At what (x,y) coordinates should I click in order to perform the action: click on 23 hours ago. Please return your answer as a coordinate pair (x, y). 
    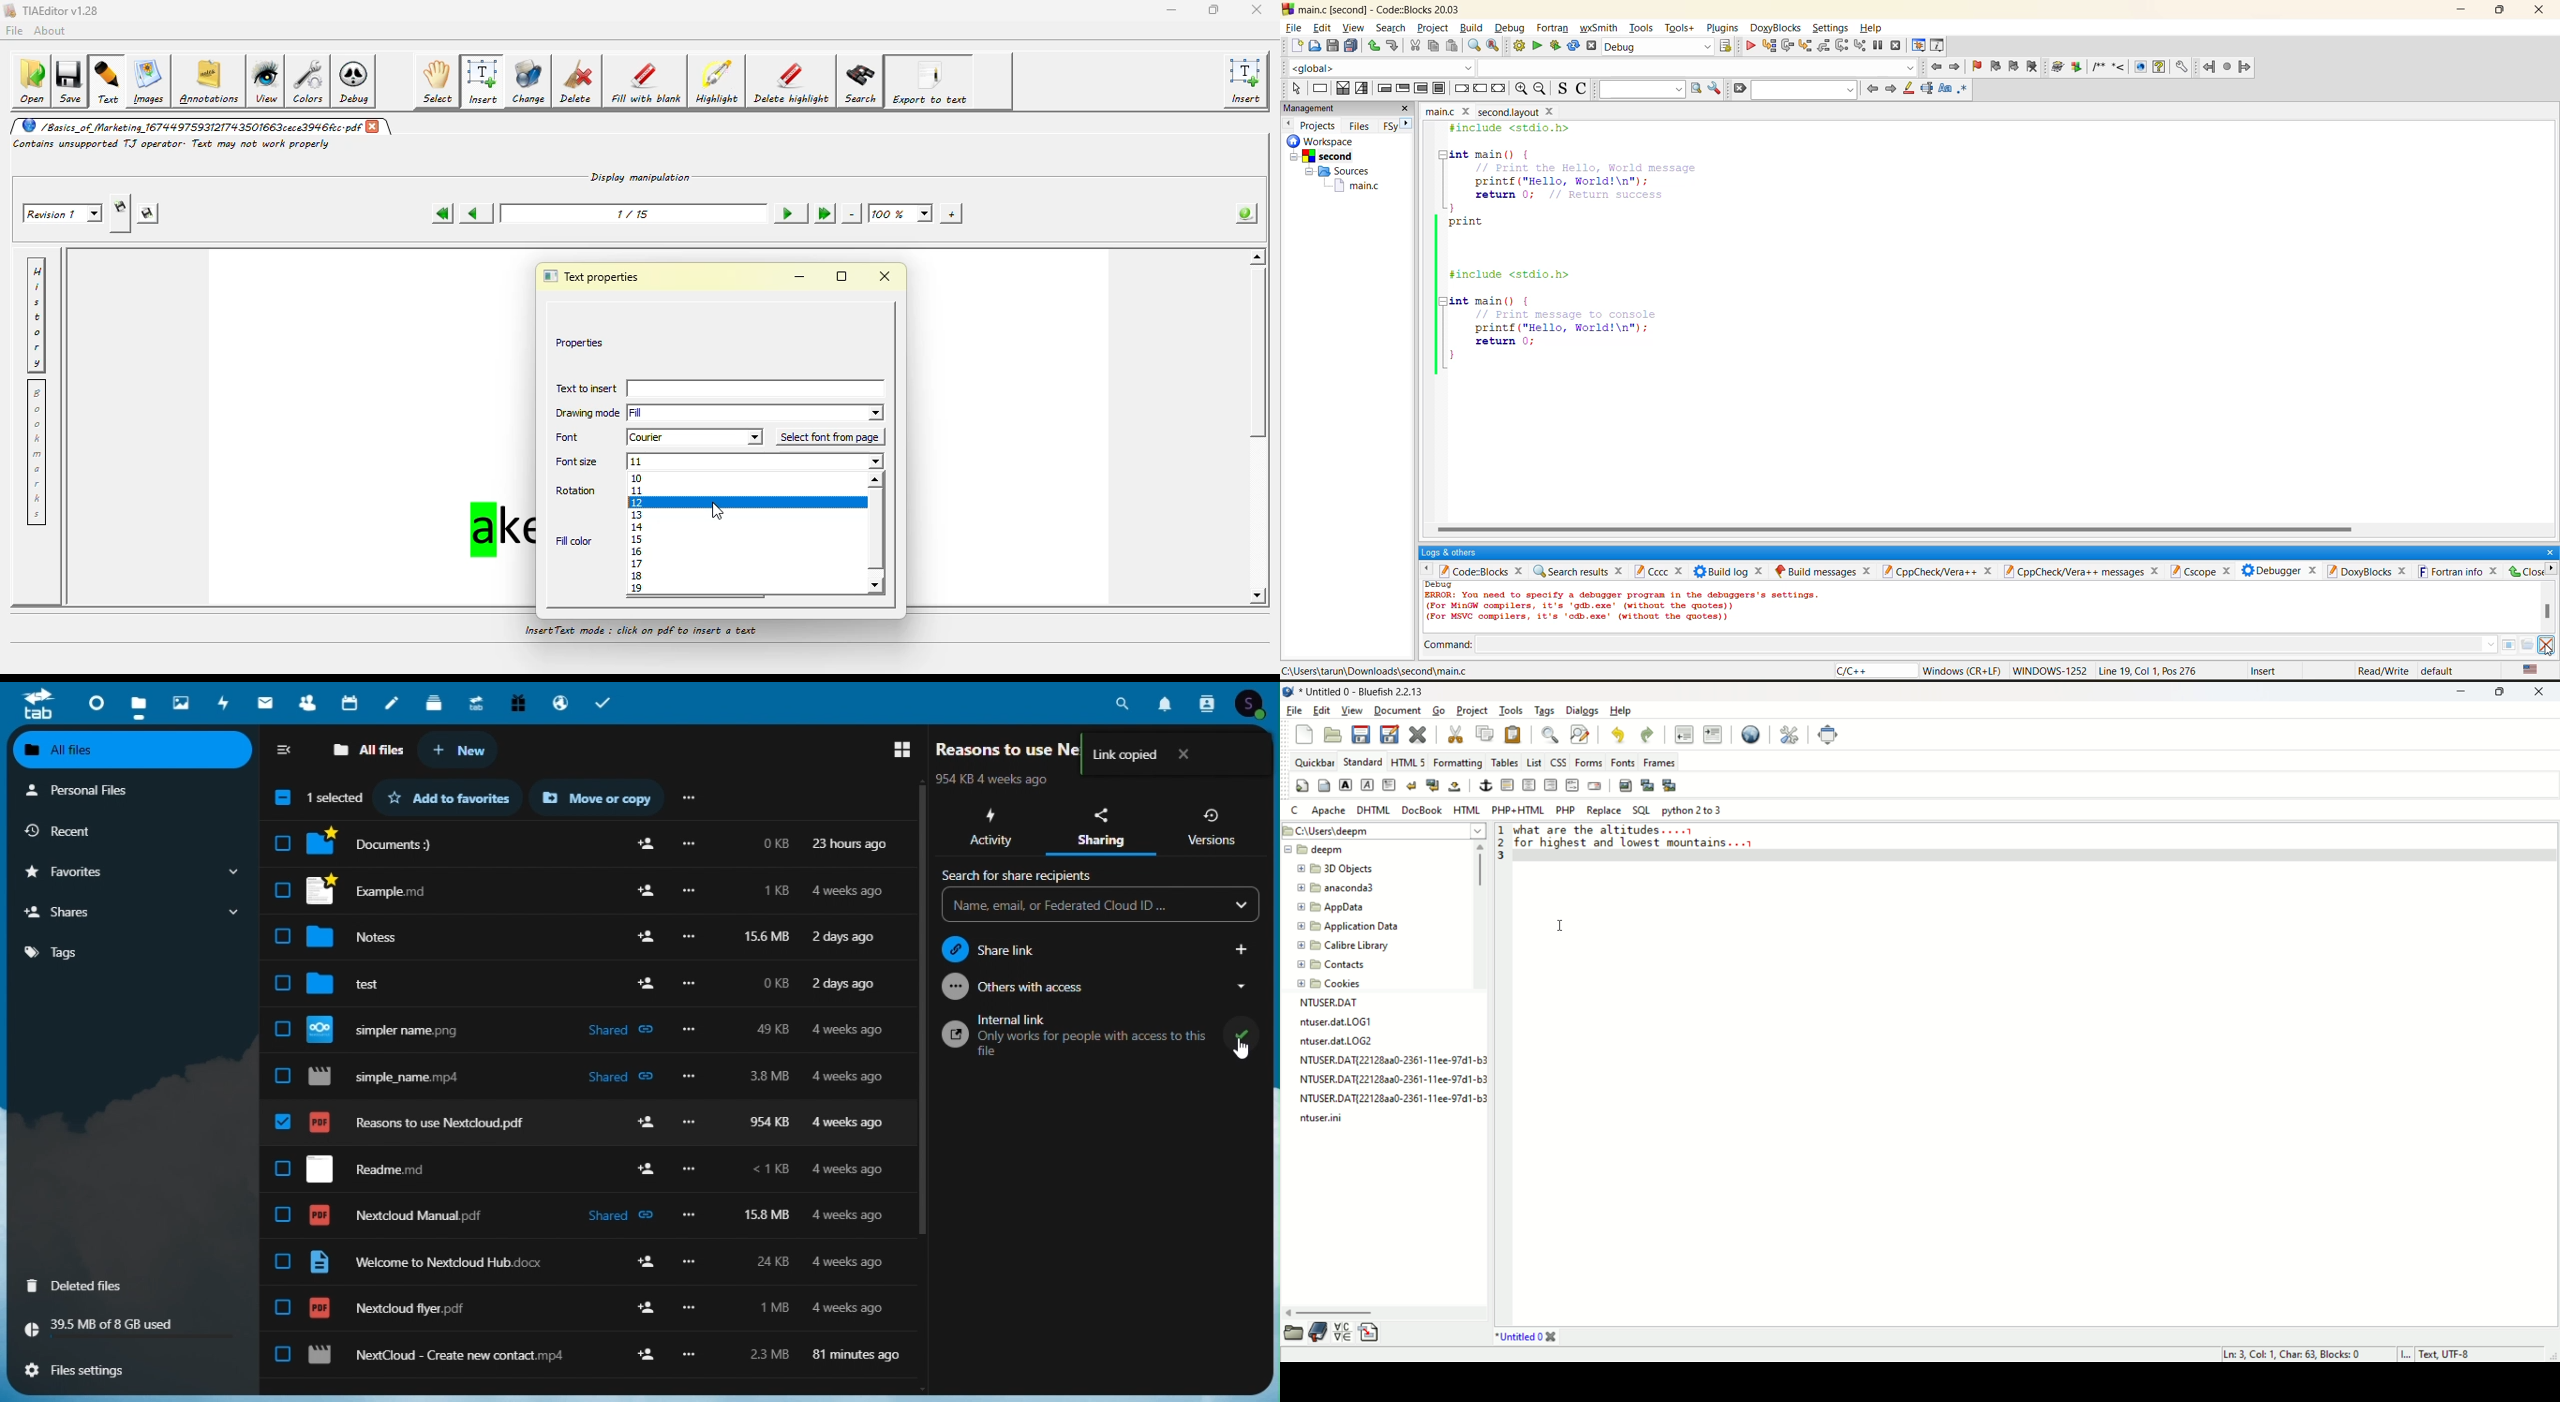
    Looking at the image, I should click on (850, 843).